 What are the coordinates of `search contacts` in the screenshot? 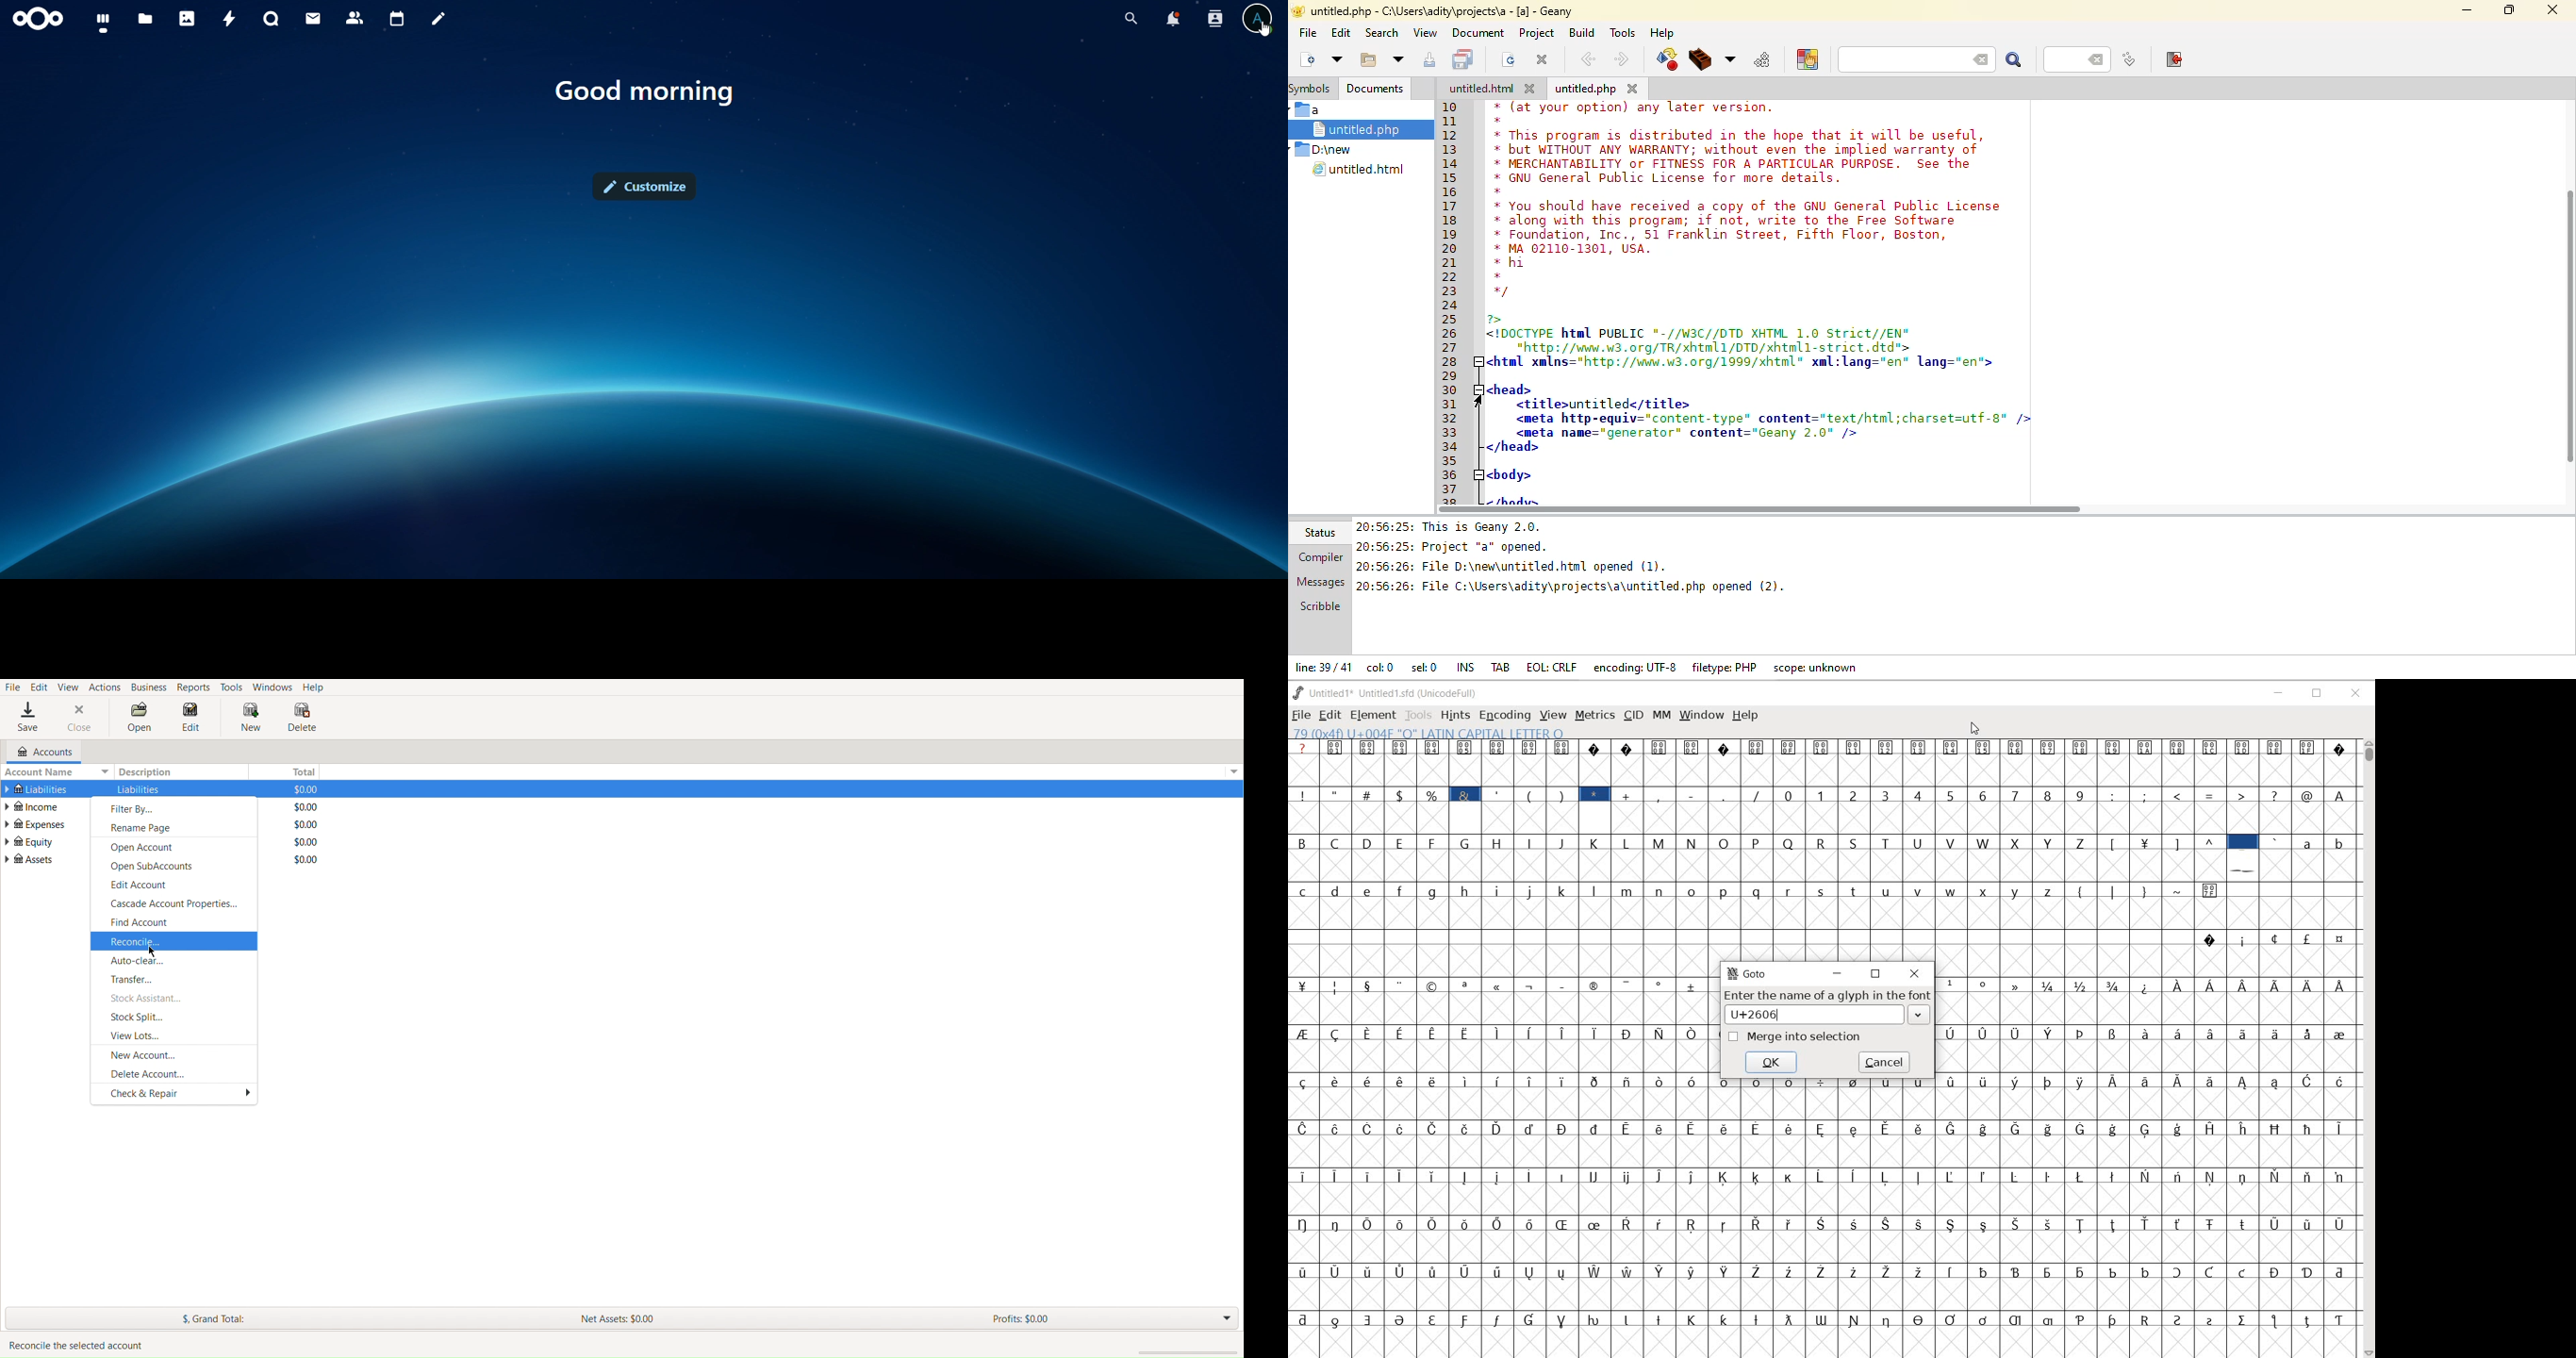 It's located at (1215, 21).